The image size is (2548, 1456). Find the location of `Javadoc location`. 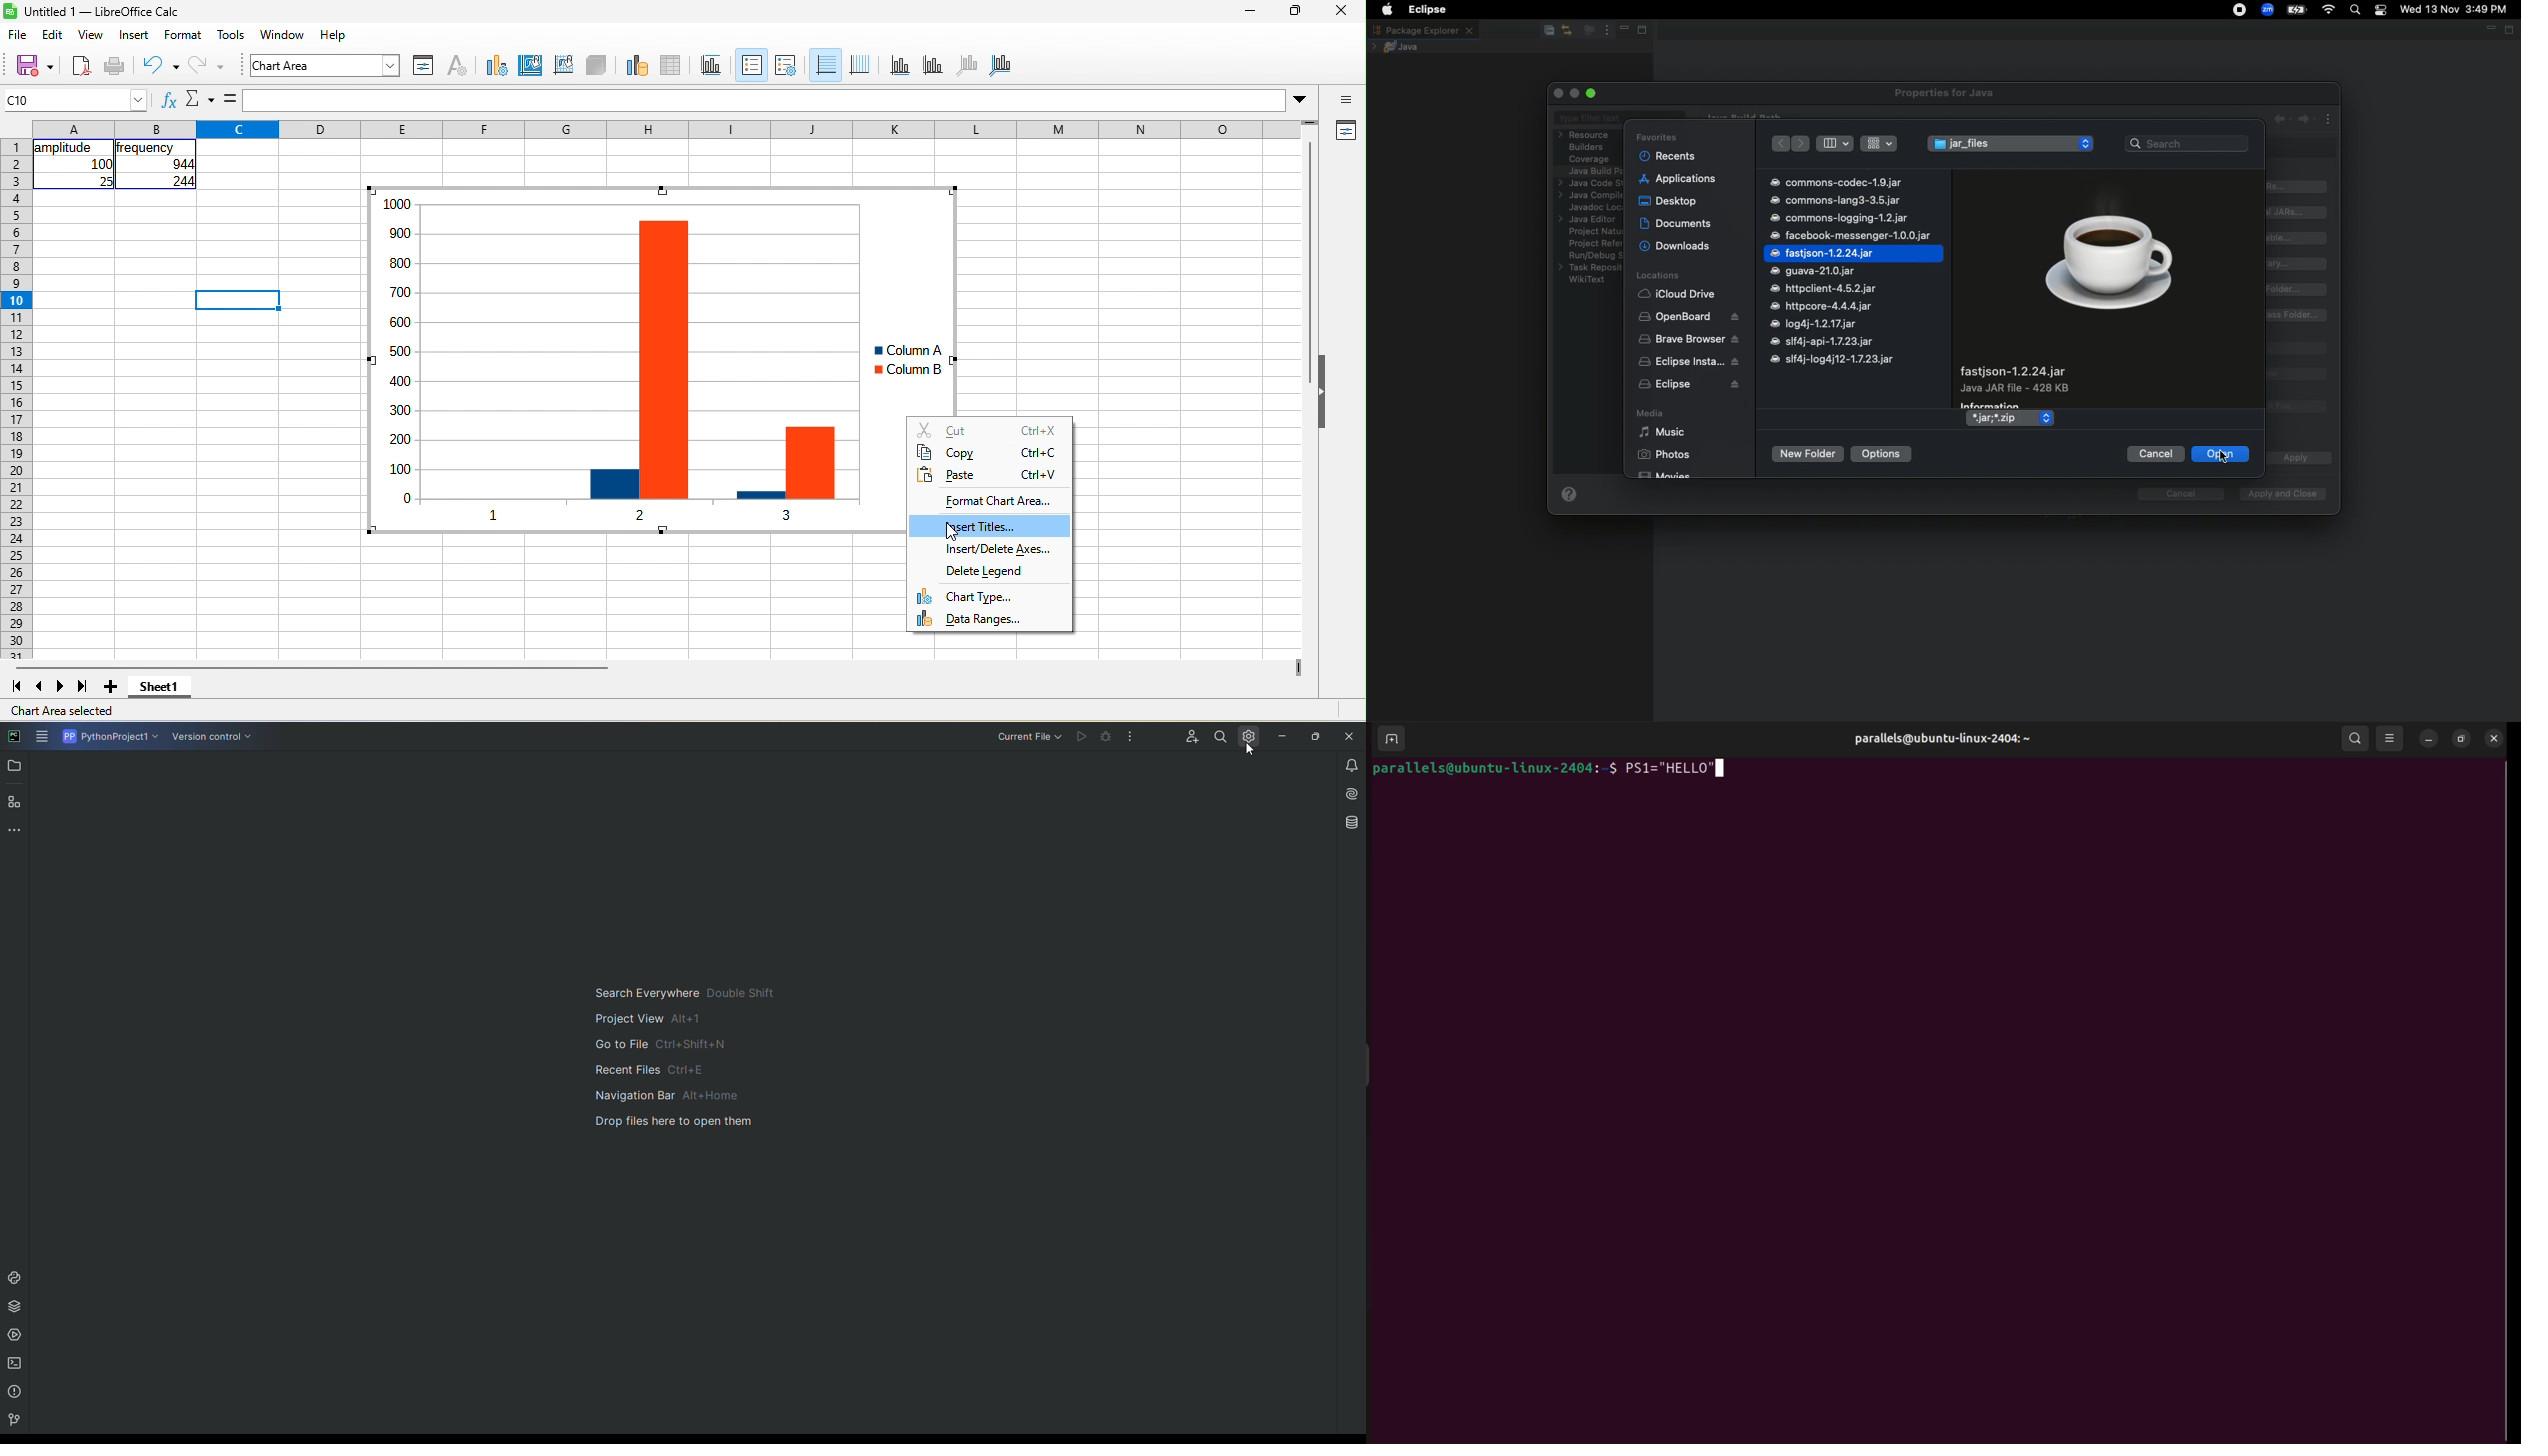

Javadoc location is located at coordinates (1593, 208).